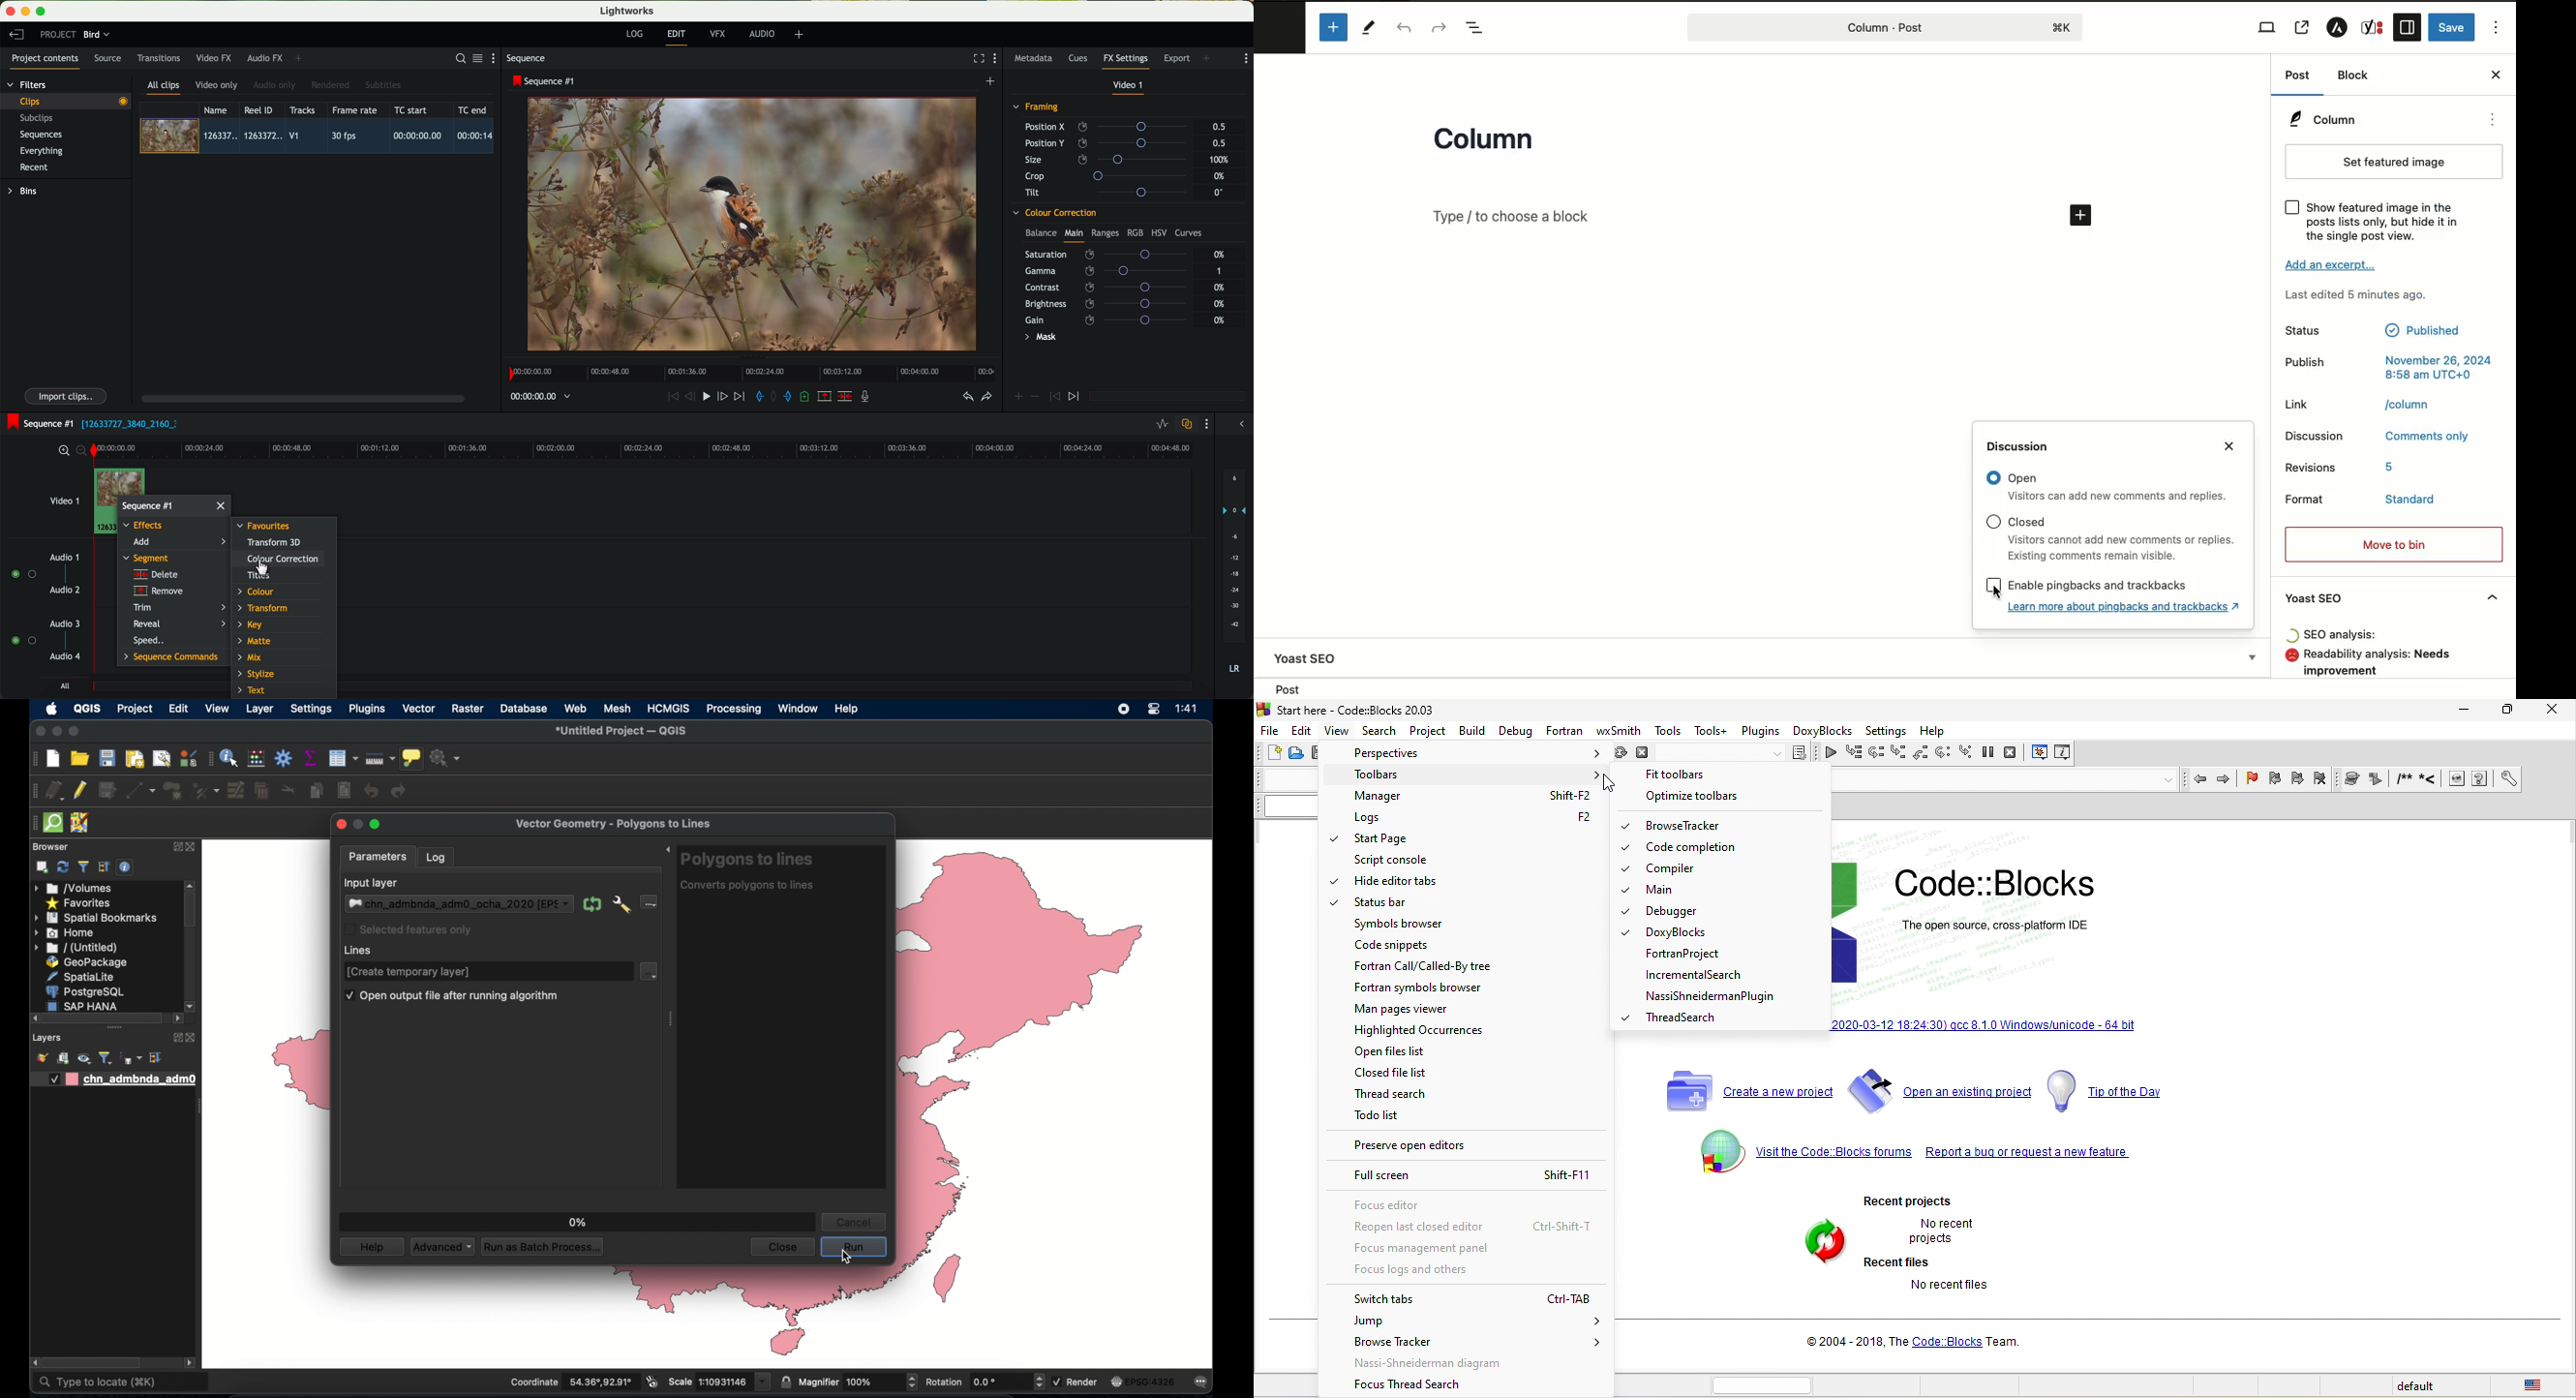  I want to click on digitize with segment, so click(140, 790).